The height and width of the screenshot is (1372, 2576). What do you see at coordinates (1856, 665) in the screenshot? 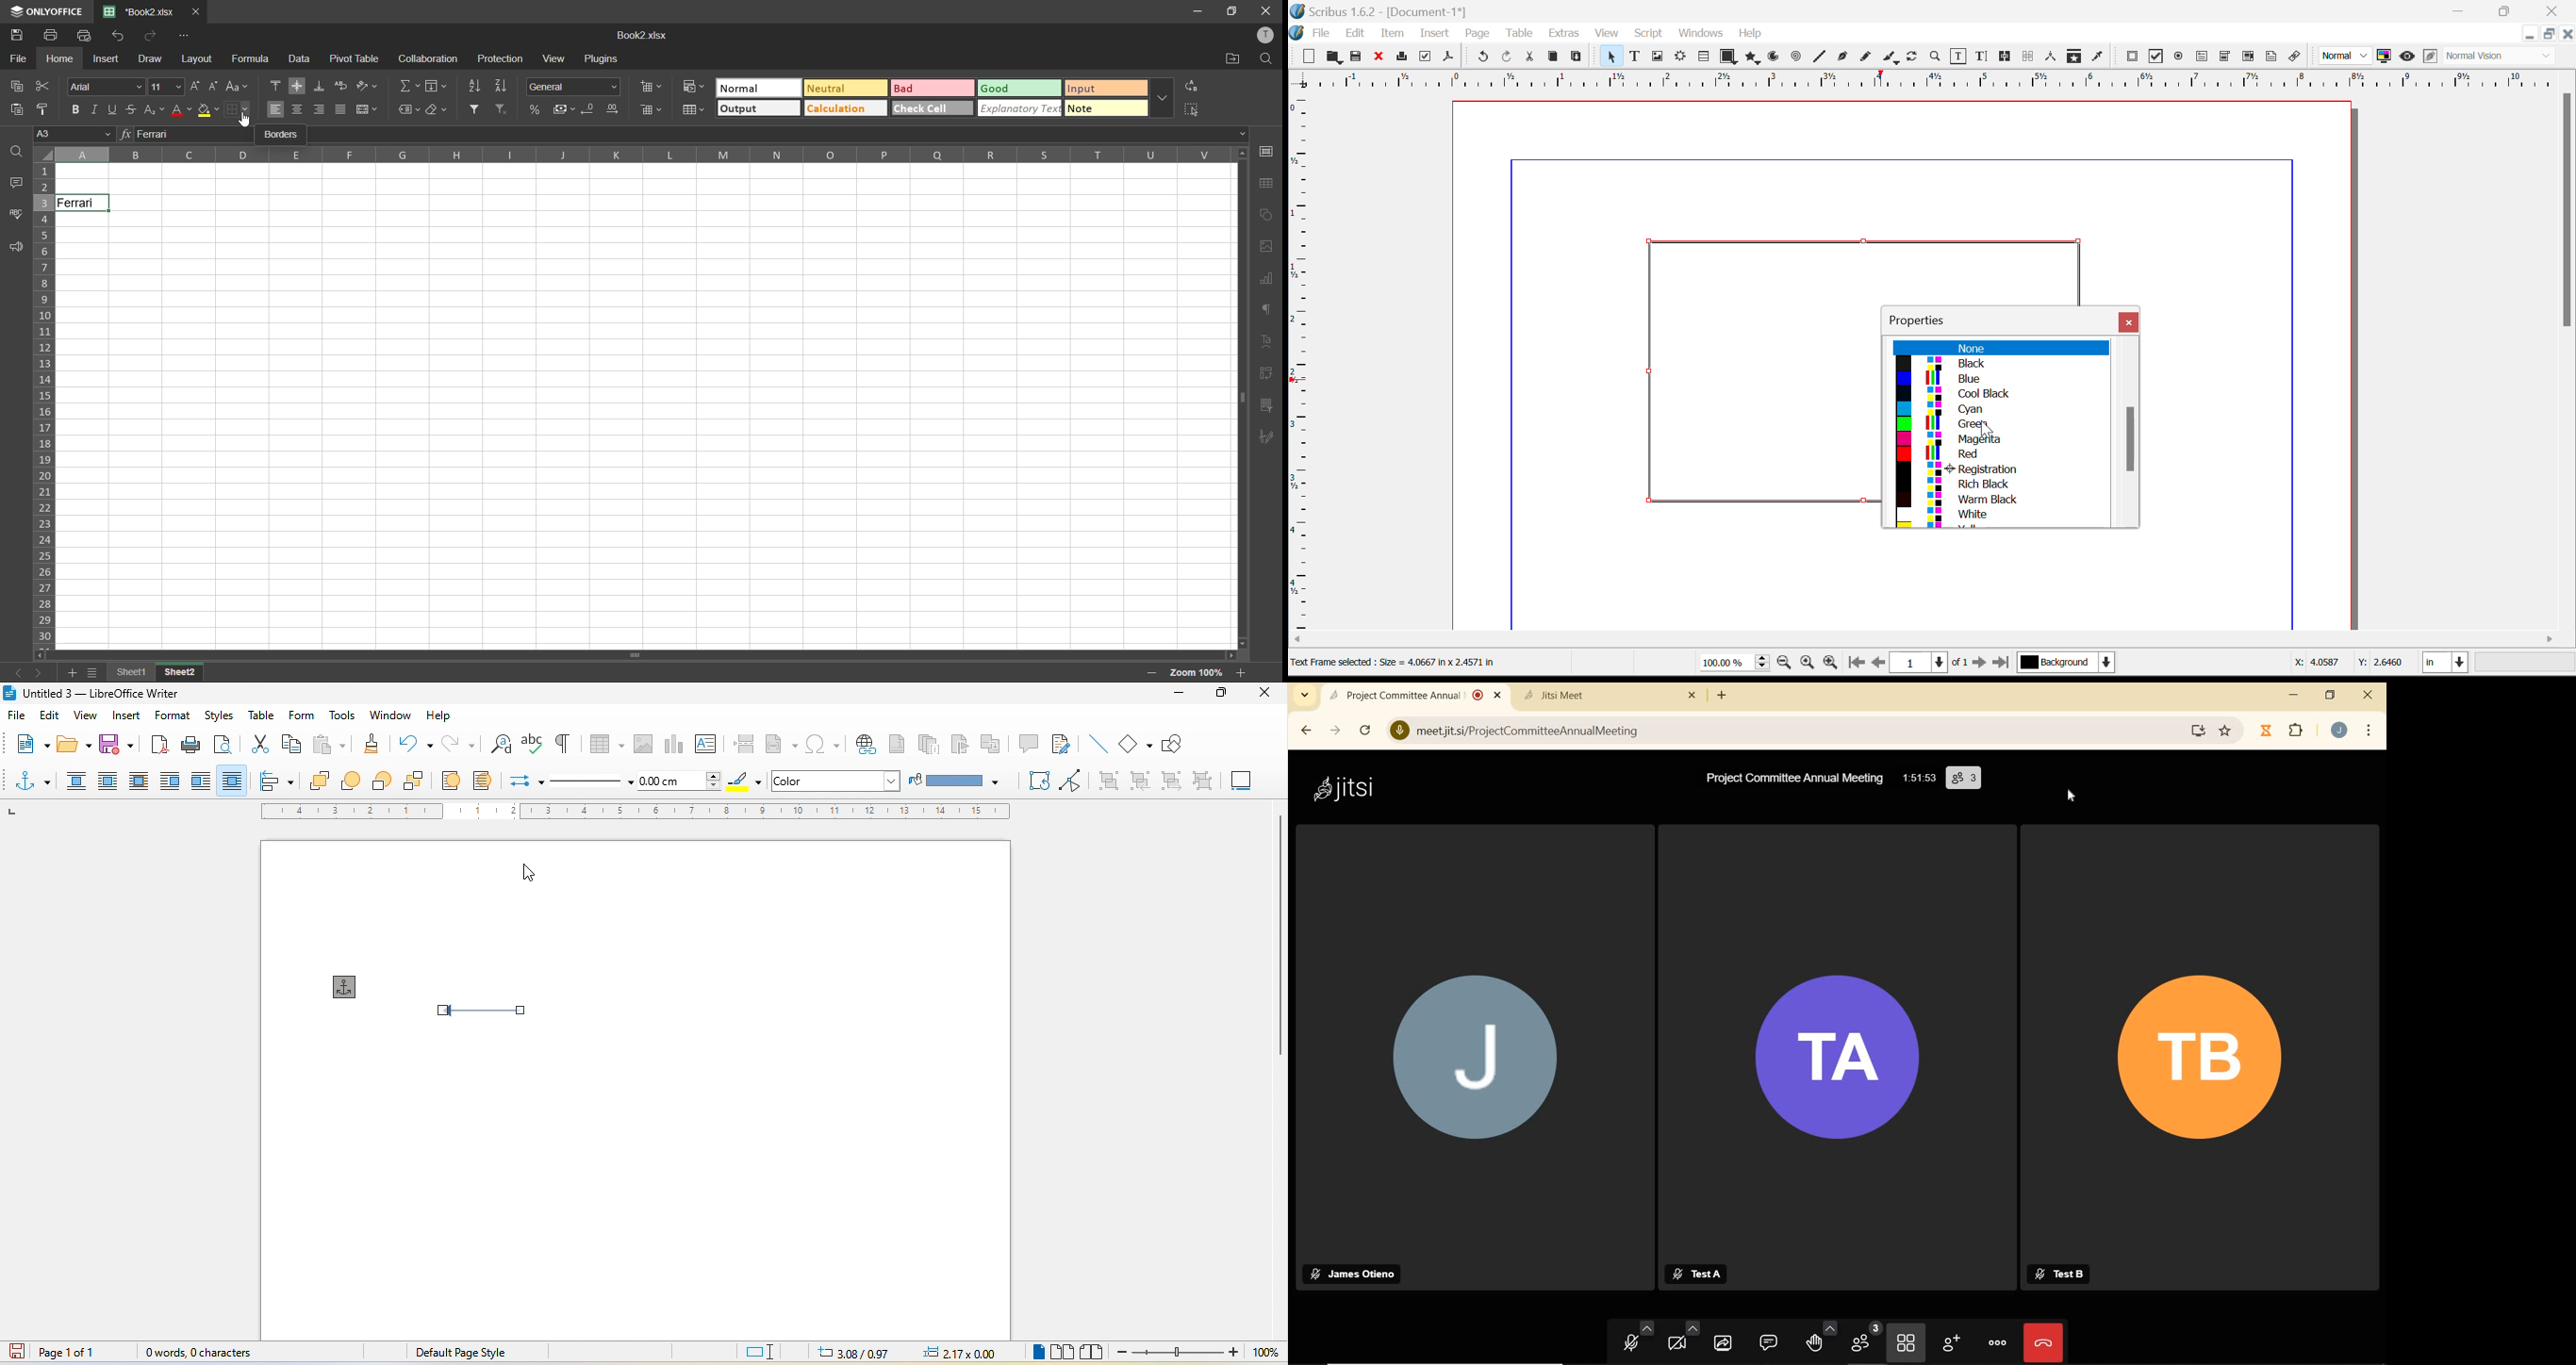
I see `First Page` at bounding box center [1856, 665].